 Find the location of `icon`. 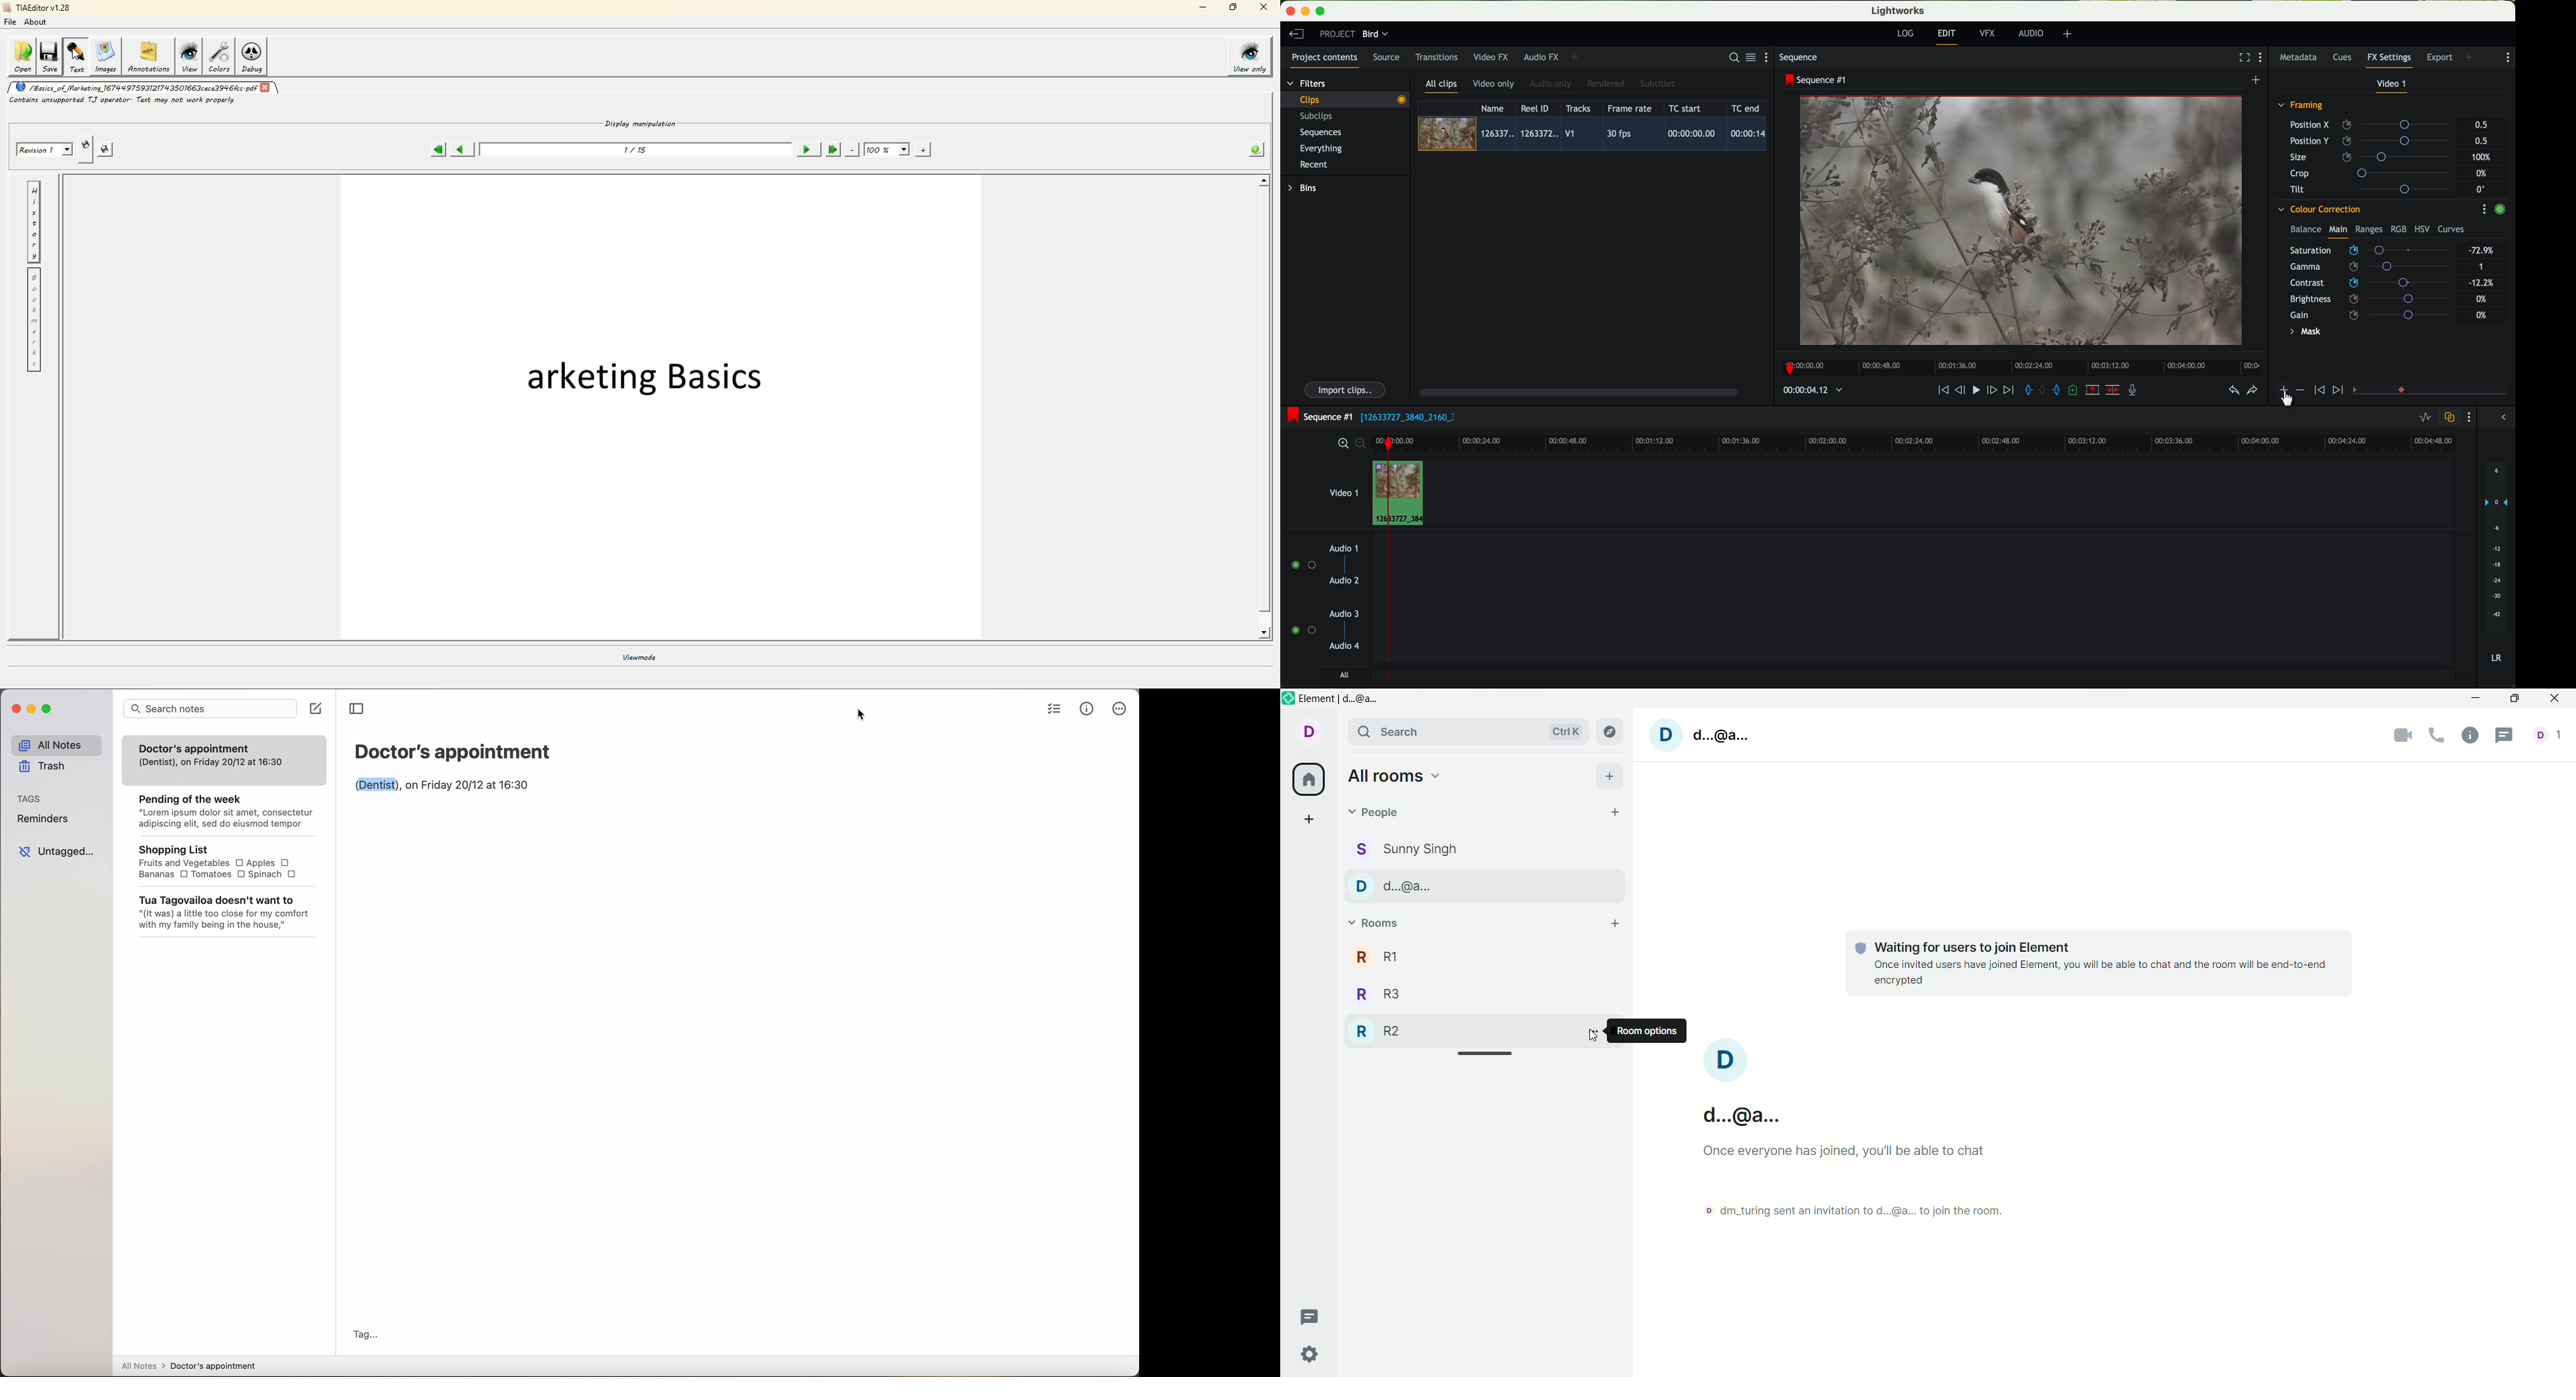

icon is located at coordinates (2340, 391).